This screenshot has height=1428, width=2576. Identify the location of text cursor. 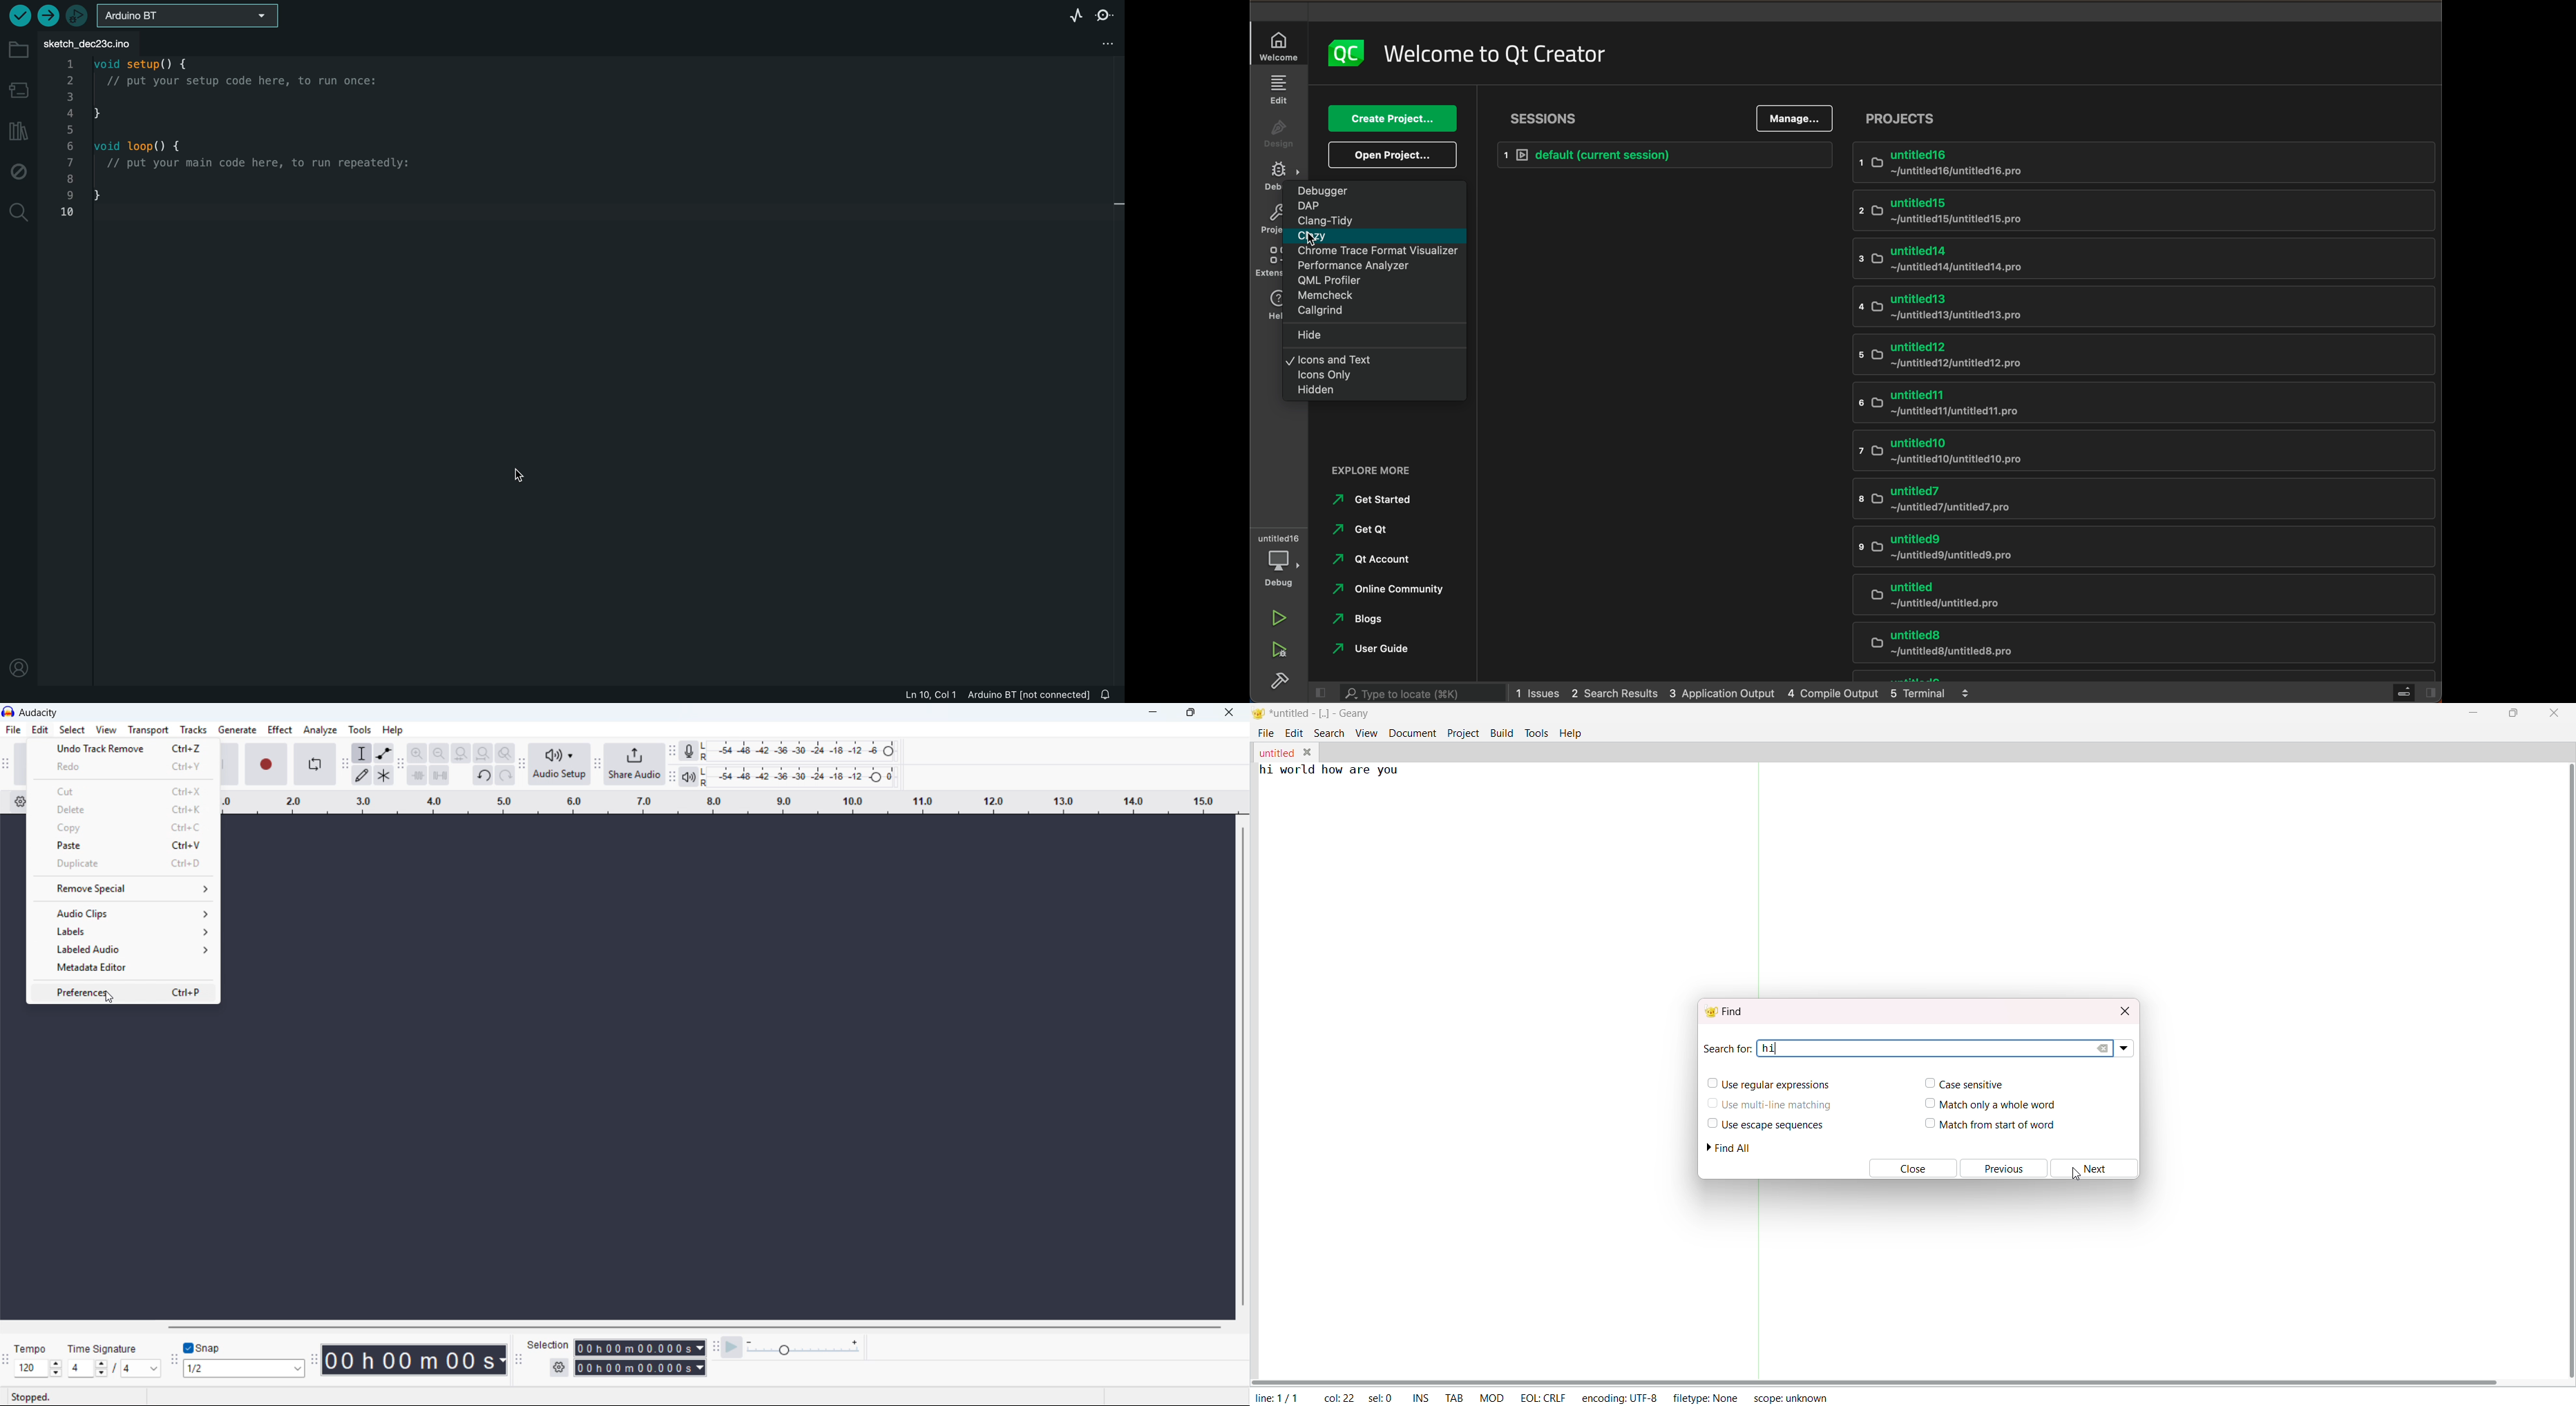
(1779, 1046).